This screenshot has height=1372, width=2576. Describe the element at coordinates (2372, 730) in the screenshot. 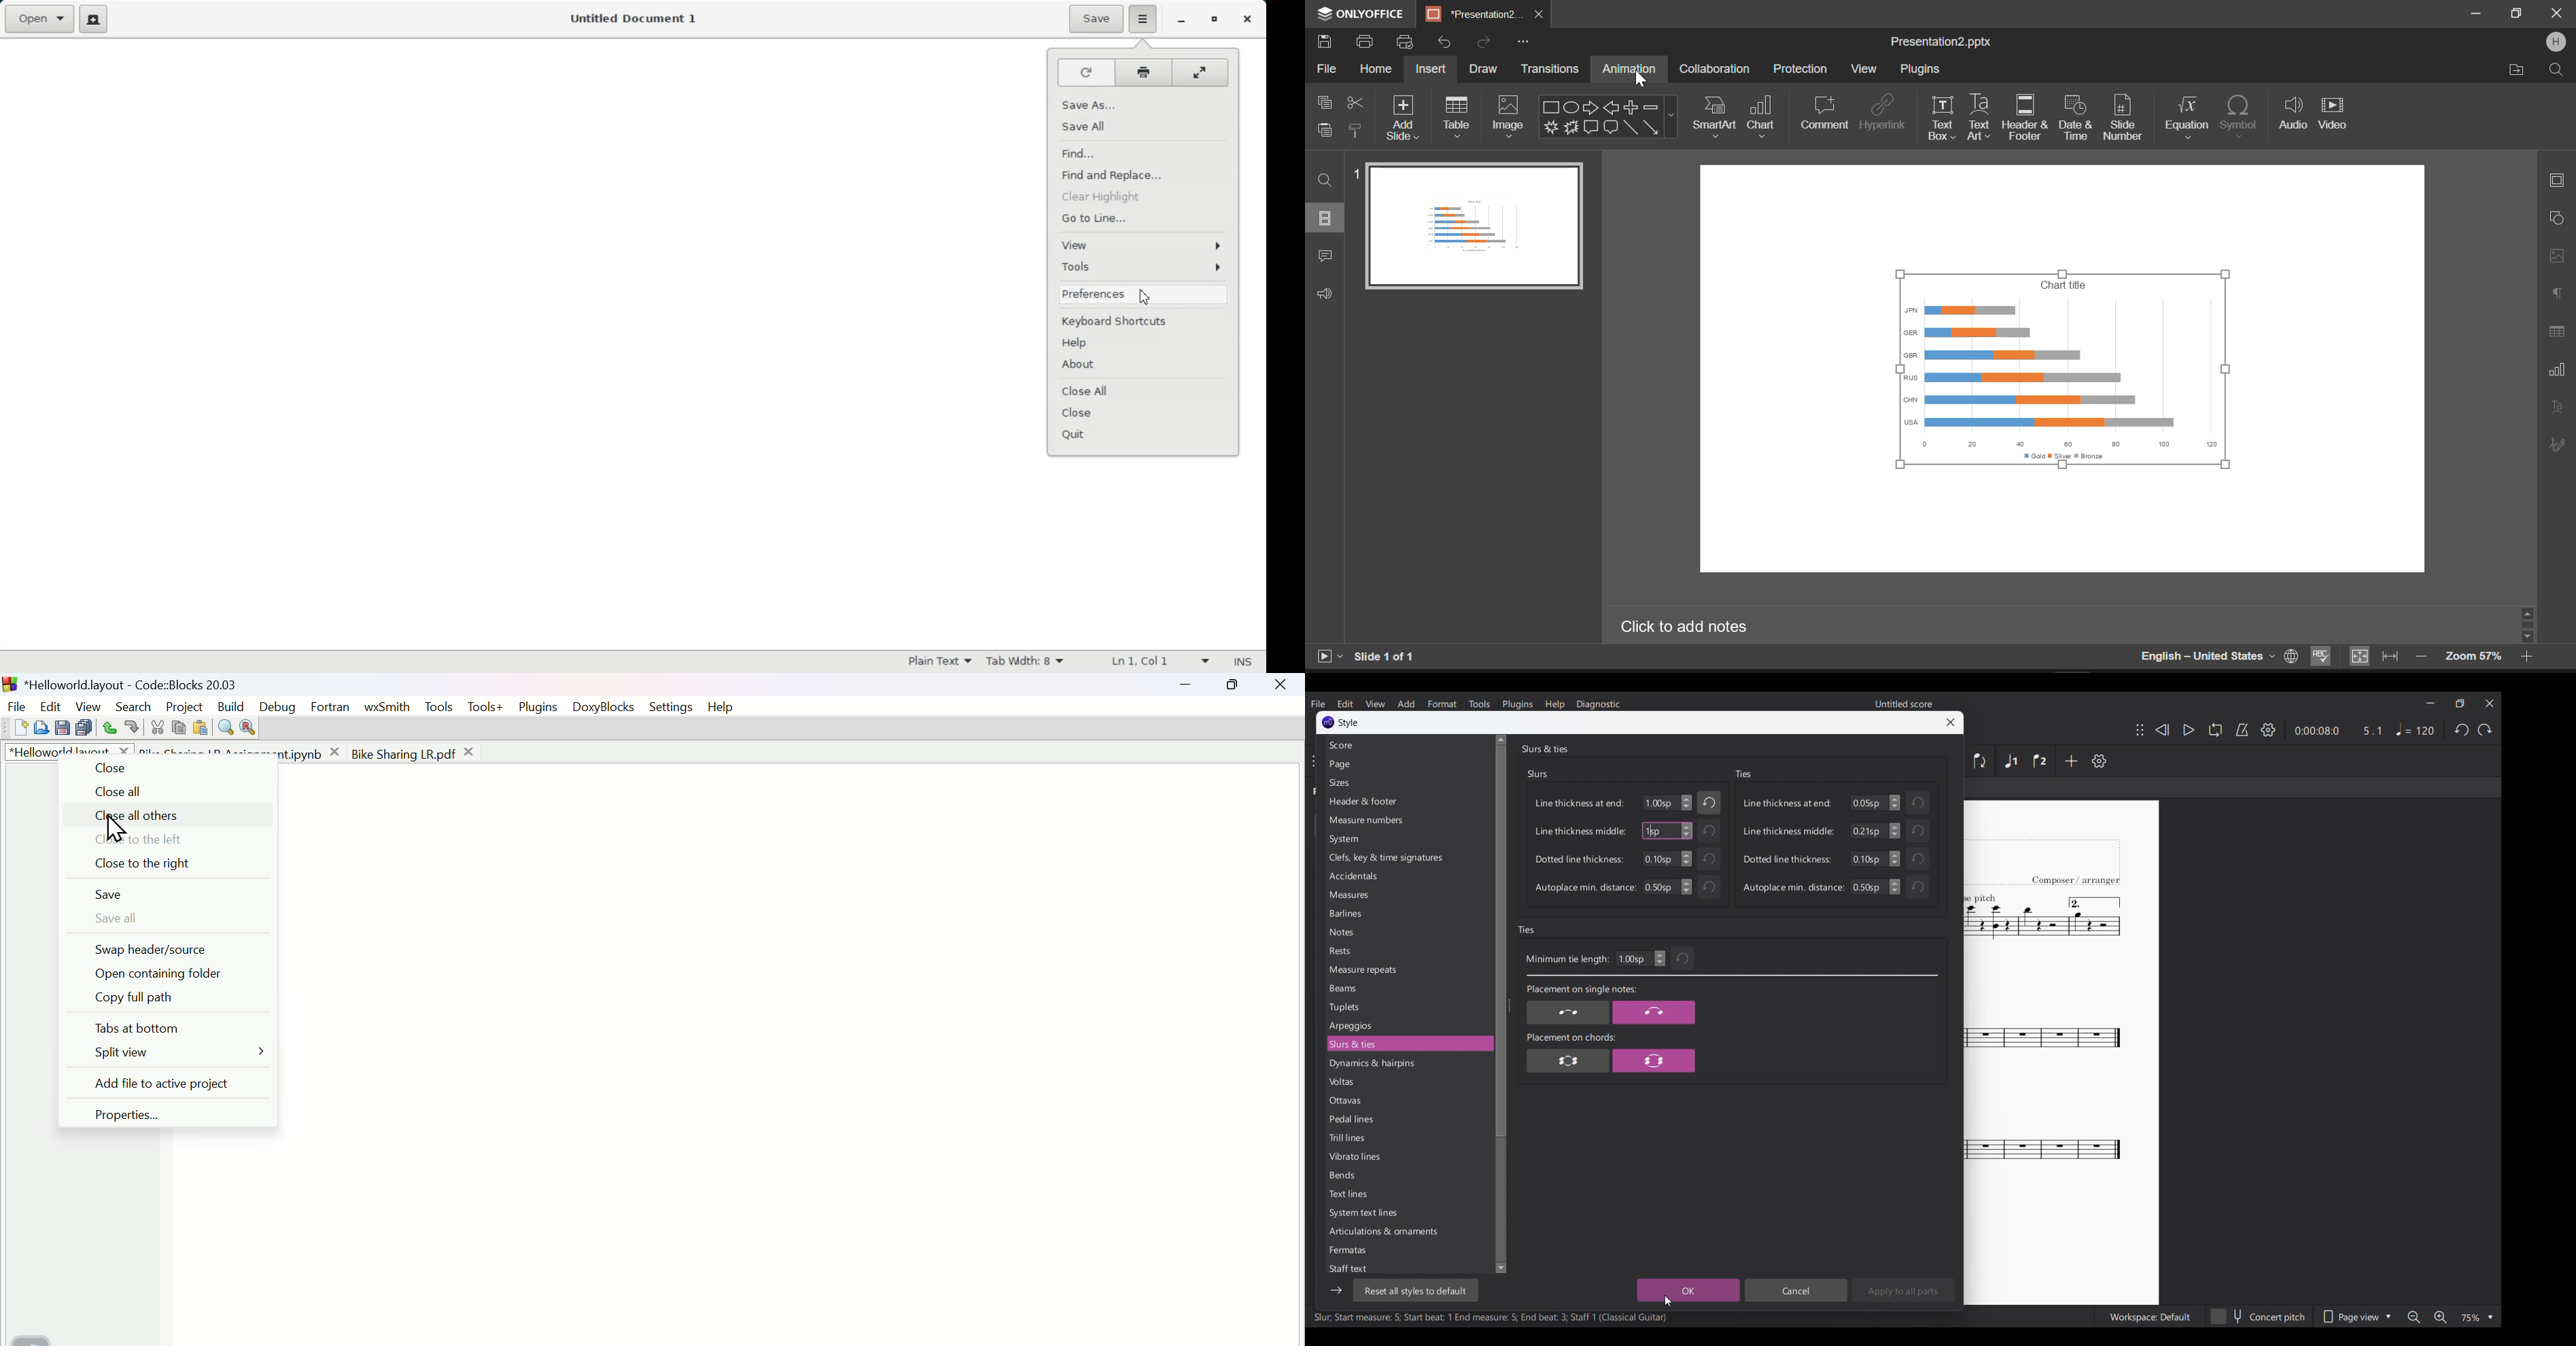

I see `Current ratio` at that location.